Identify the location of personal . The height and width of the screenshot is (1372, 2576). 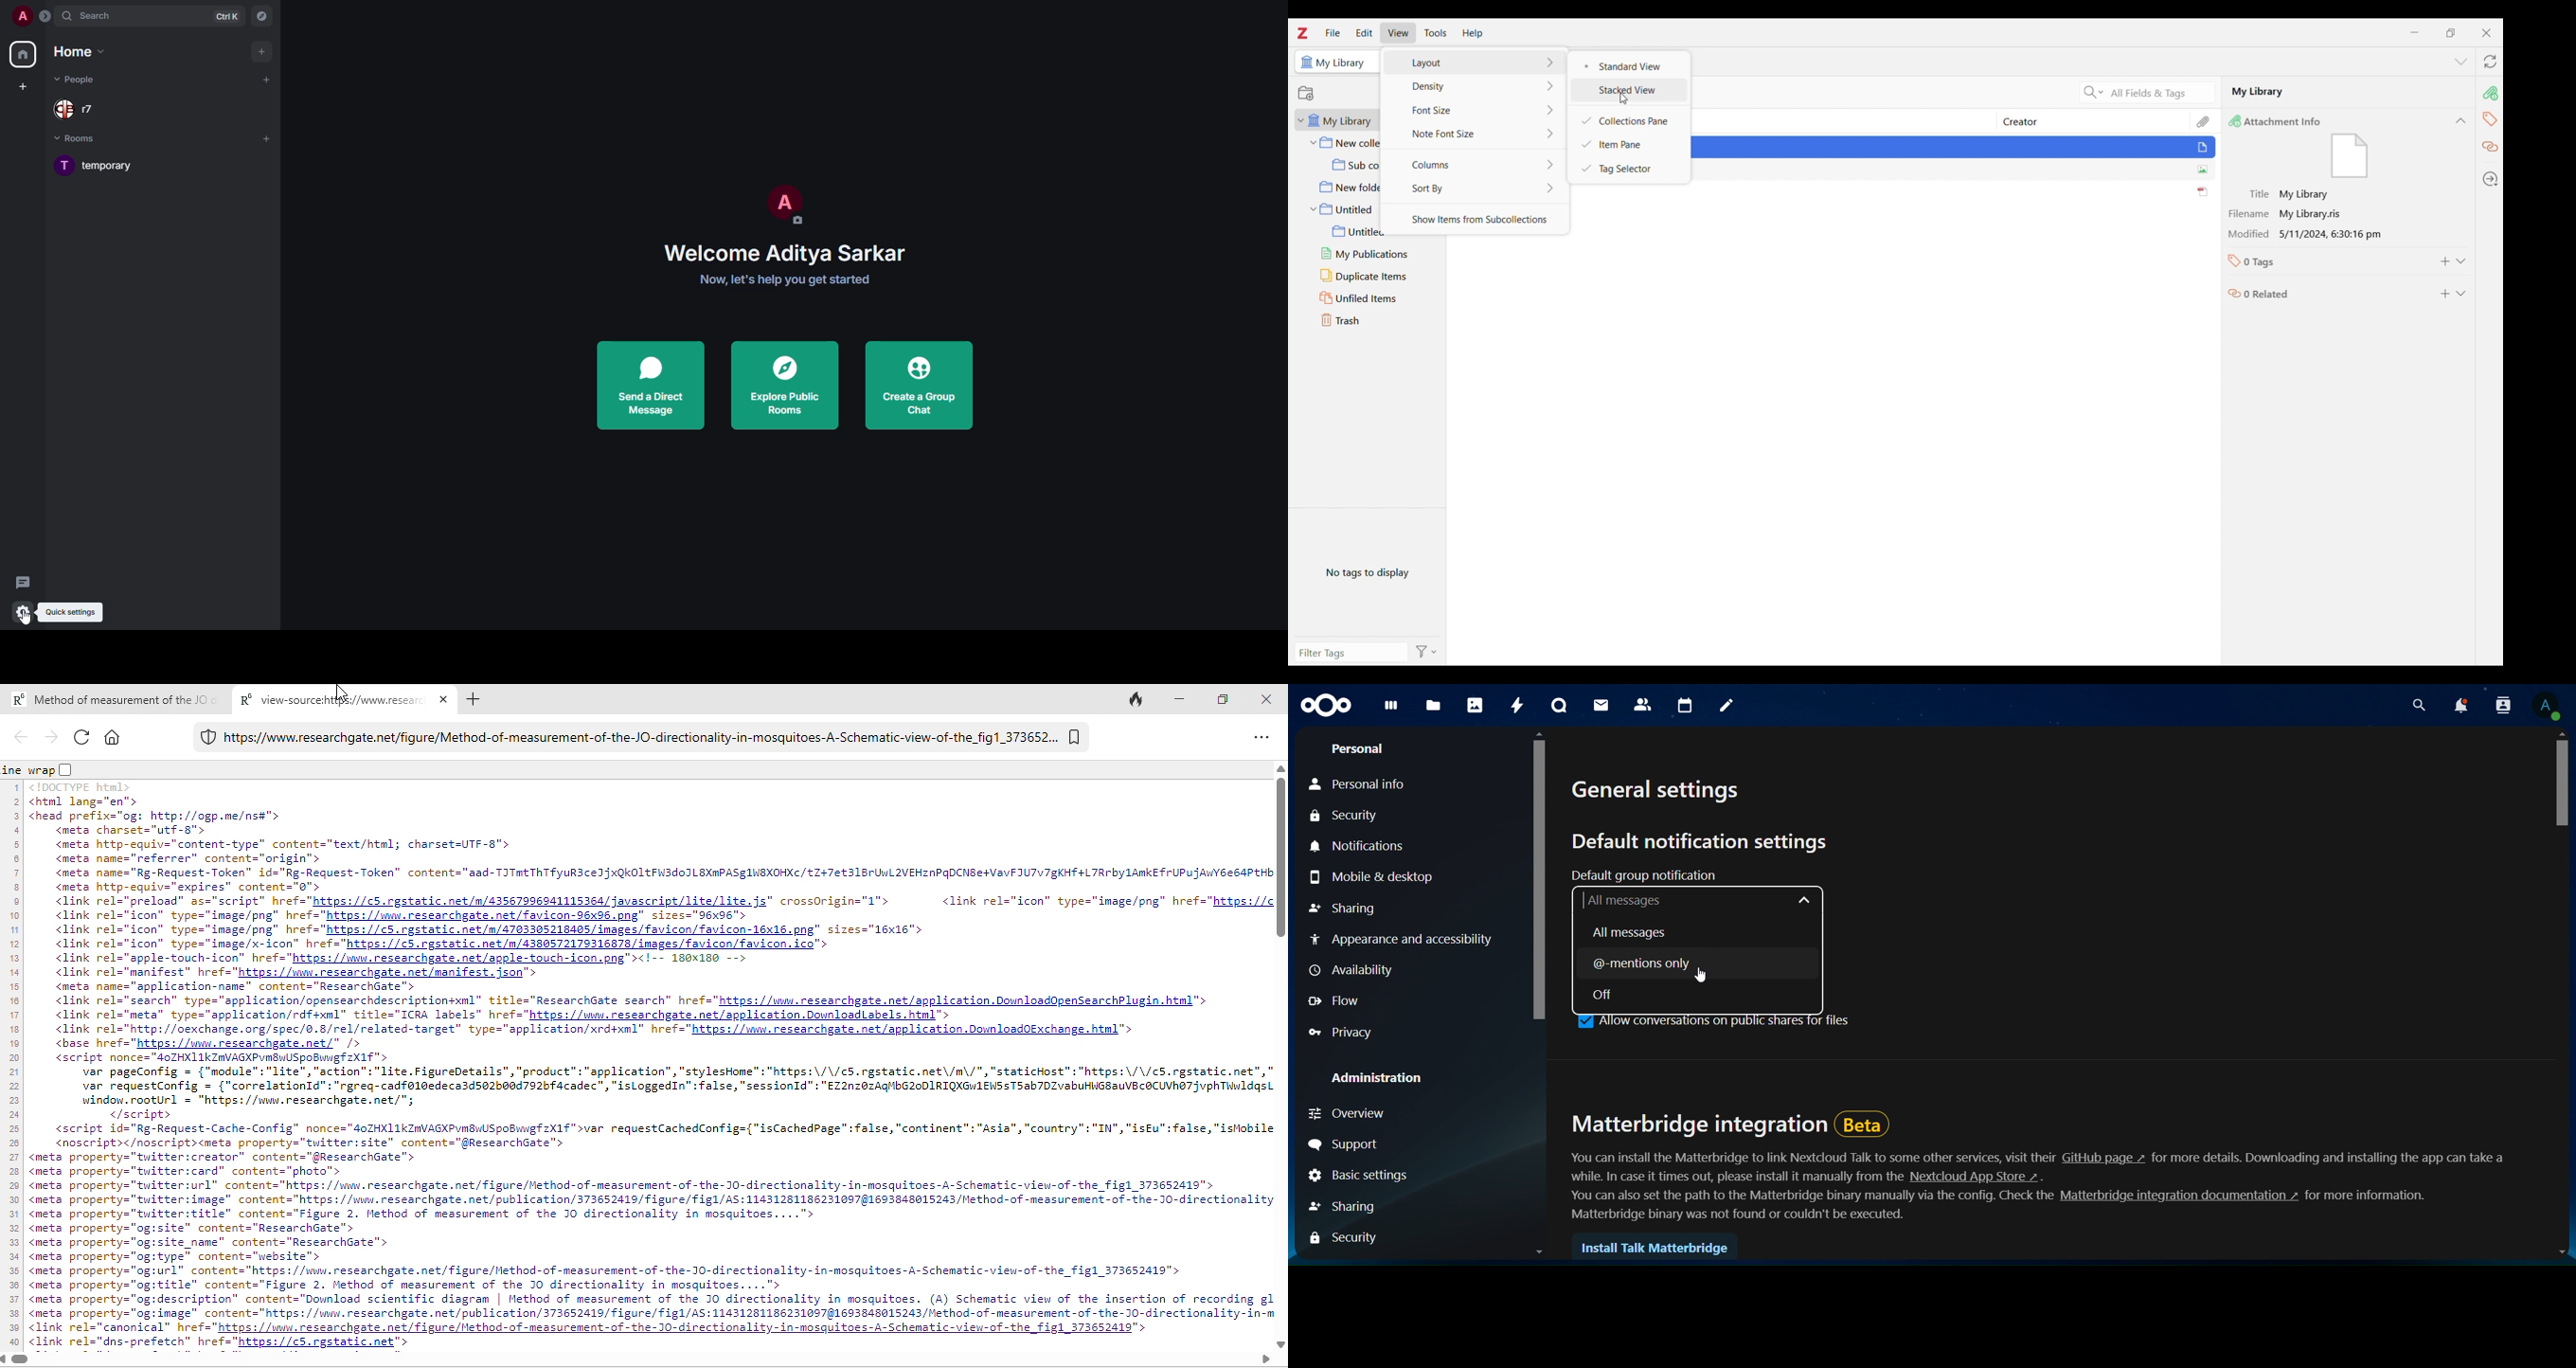
(1358, 748).